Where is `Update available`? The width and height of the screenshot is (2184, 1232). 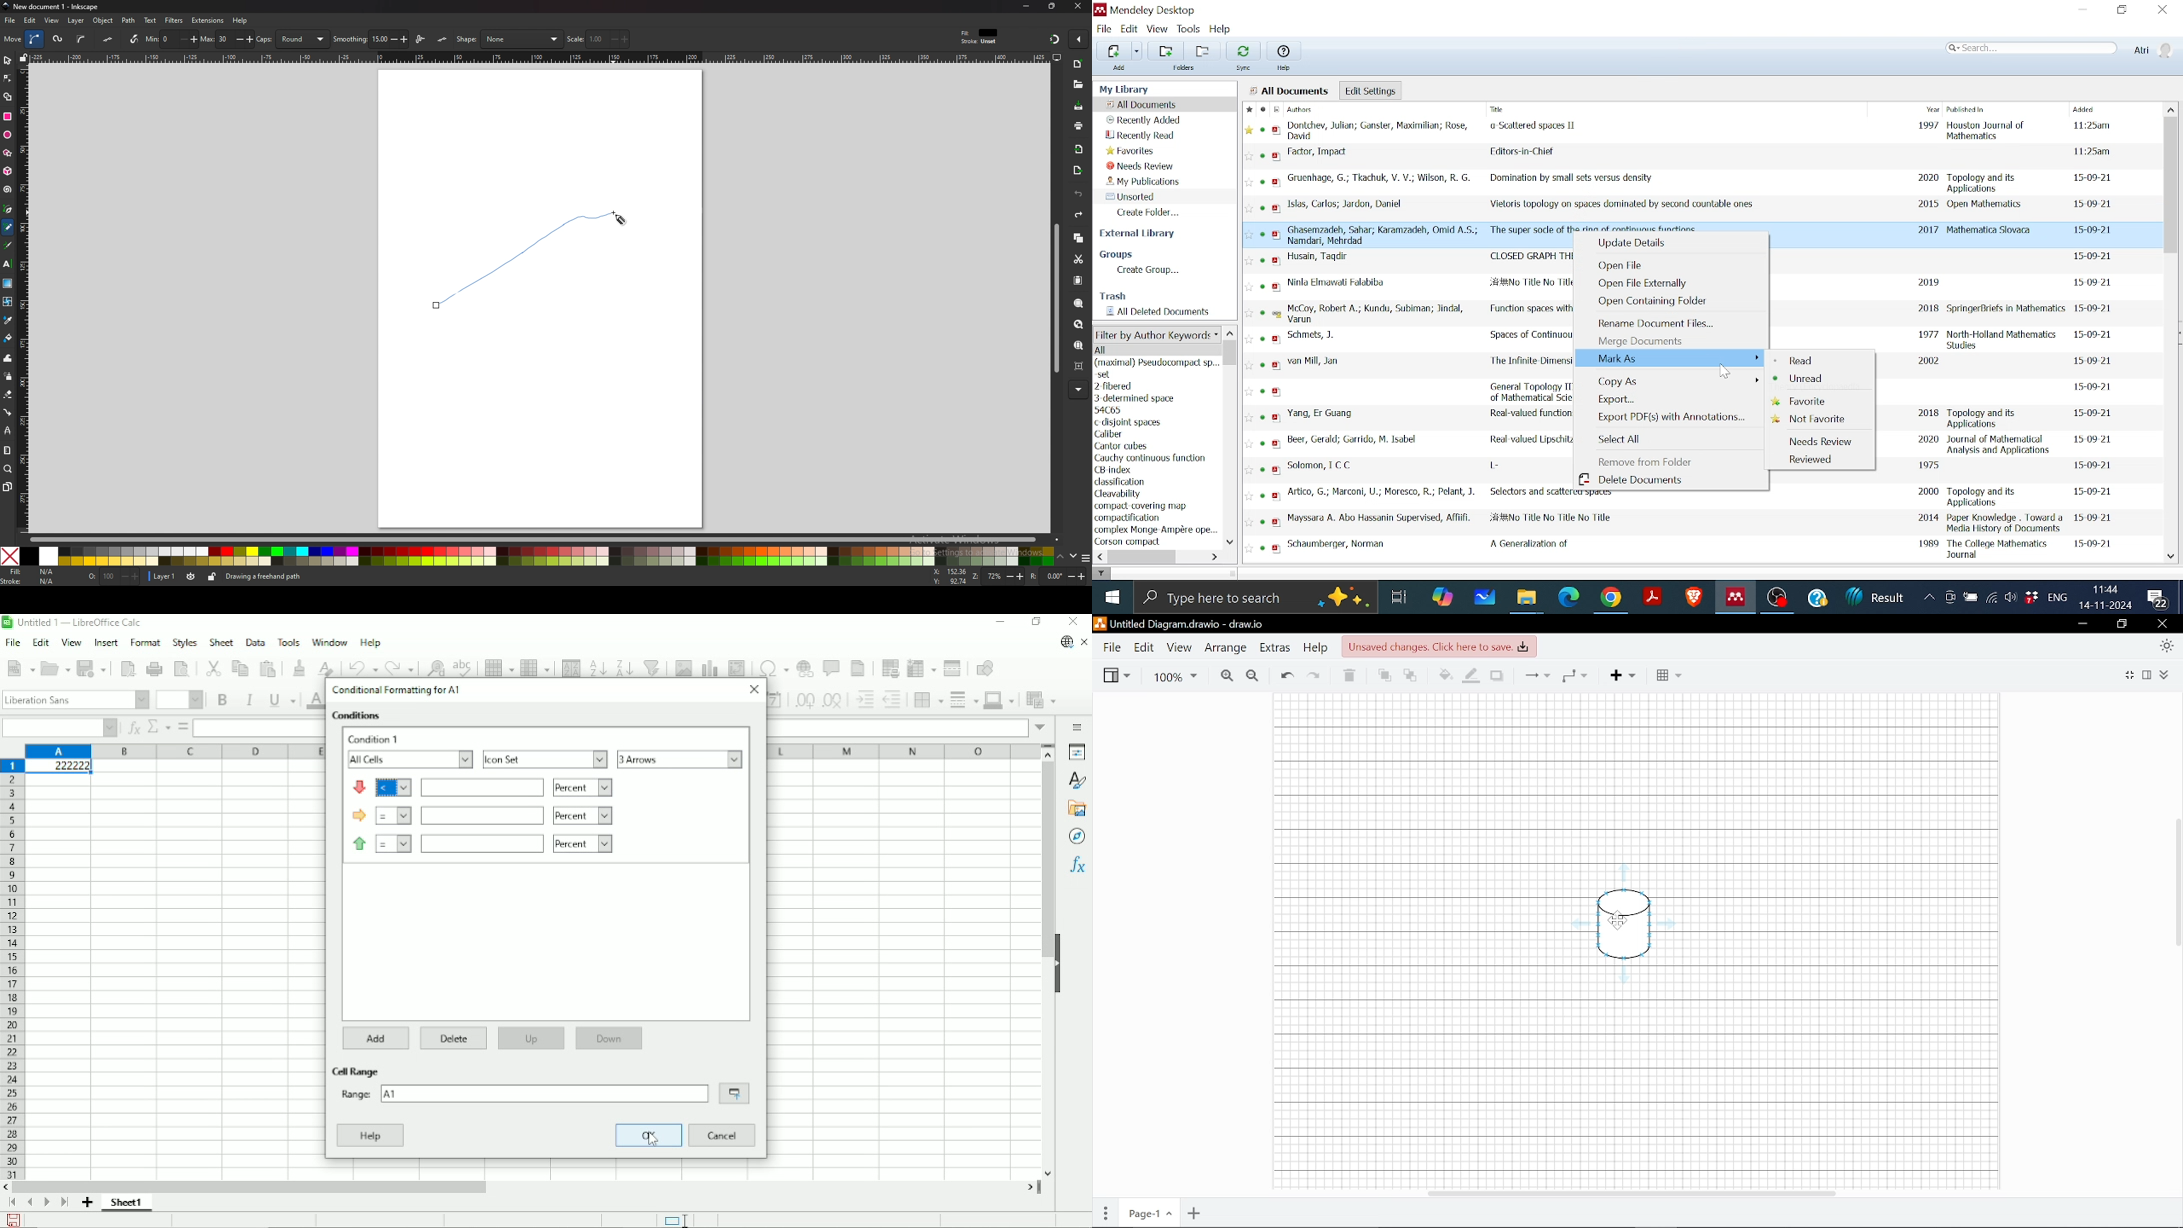 Update available is located at coordinates (1065, 641).